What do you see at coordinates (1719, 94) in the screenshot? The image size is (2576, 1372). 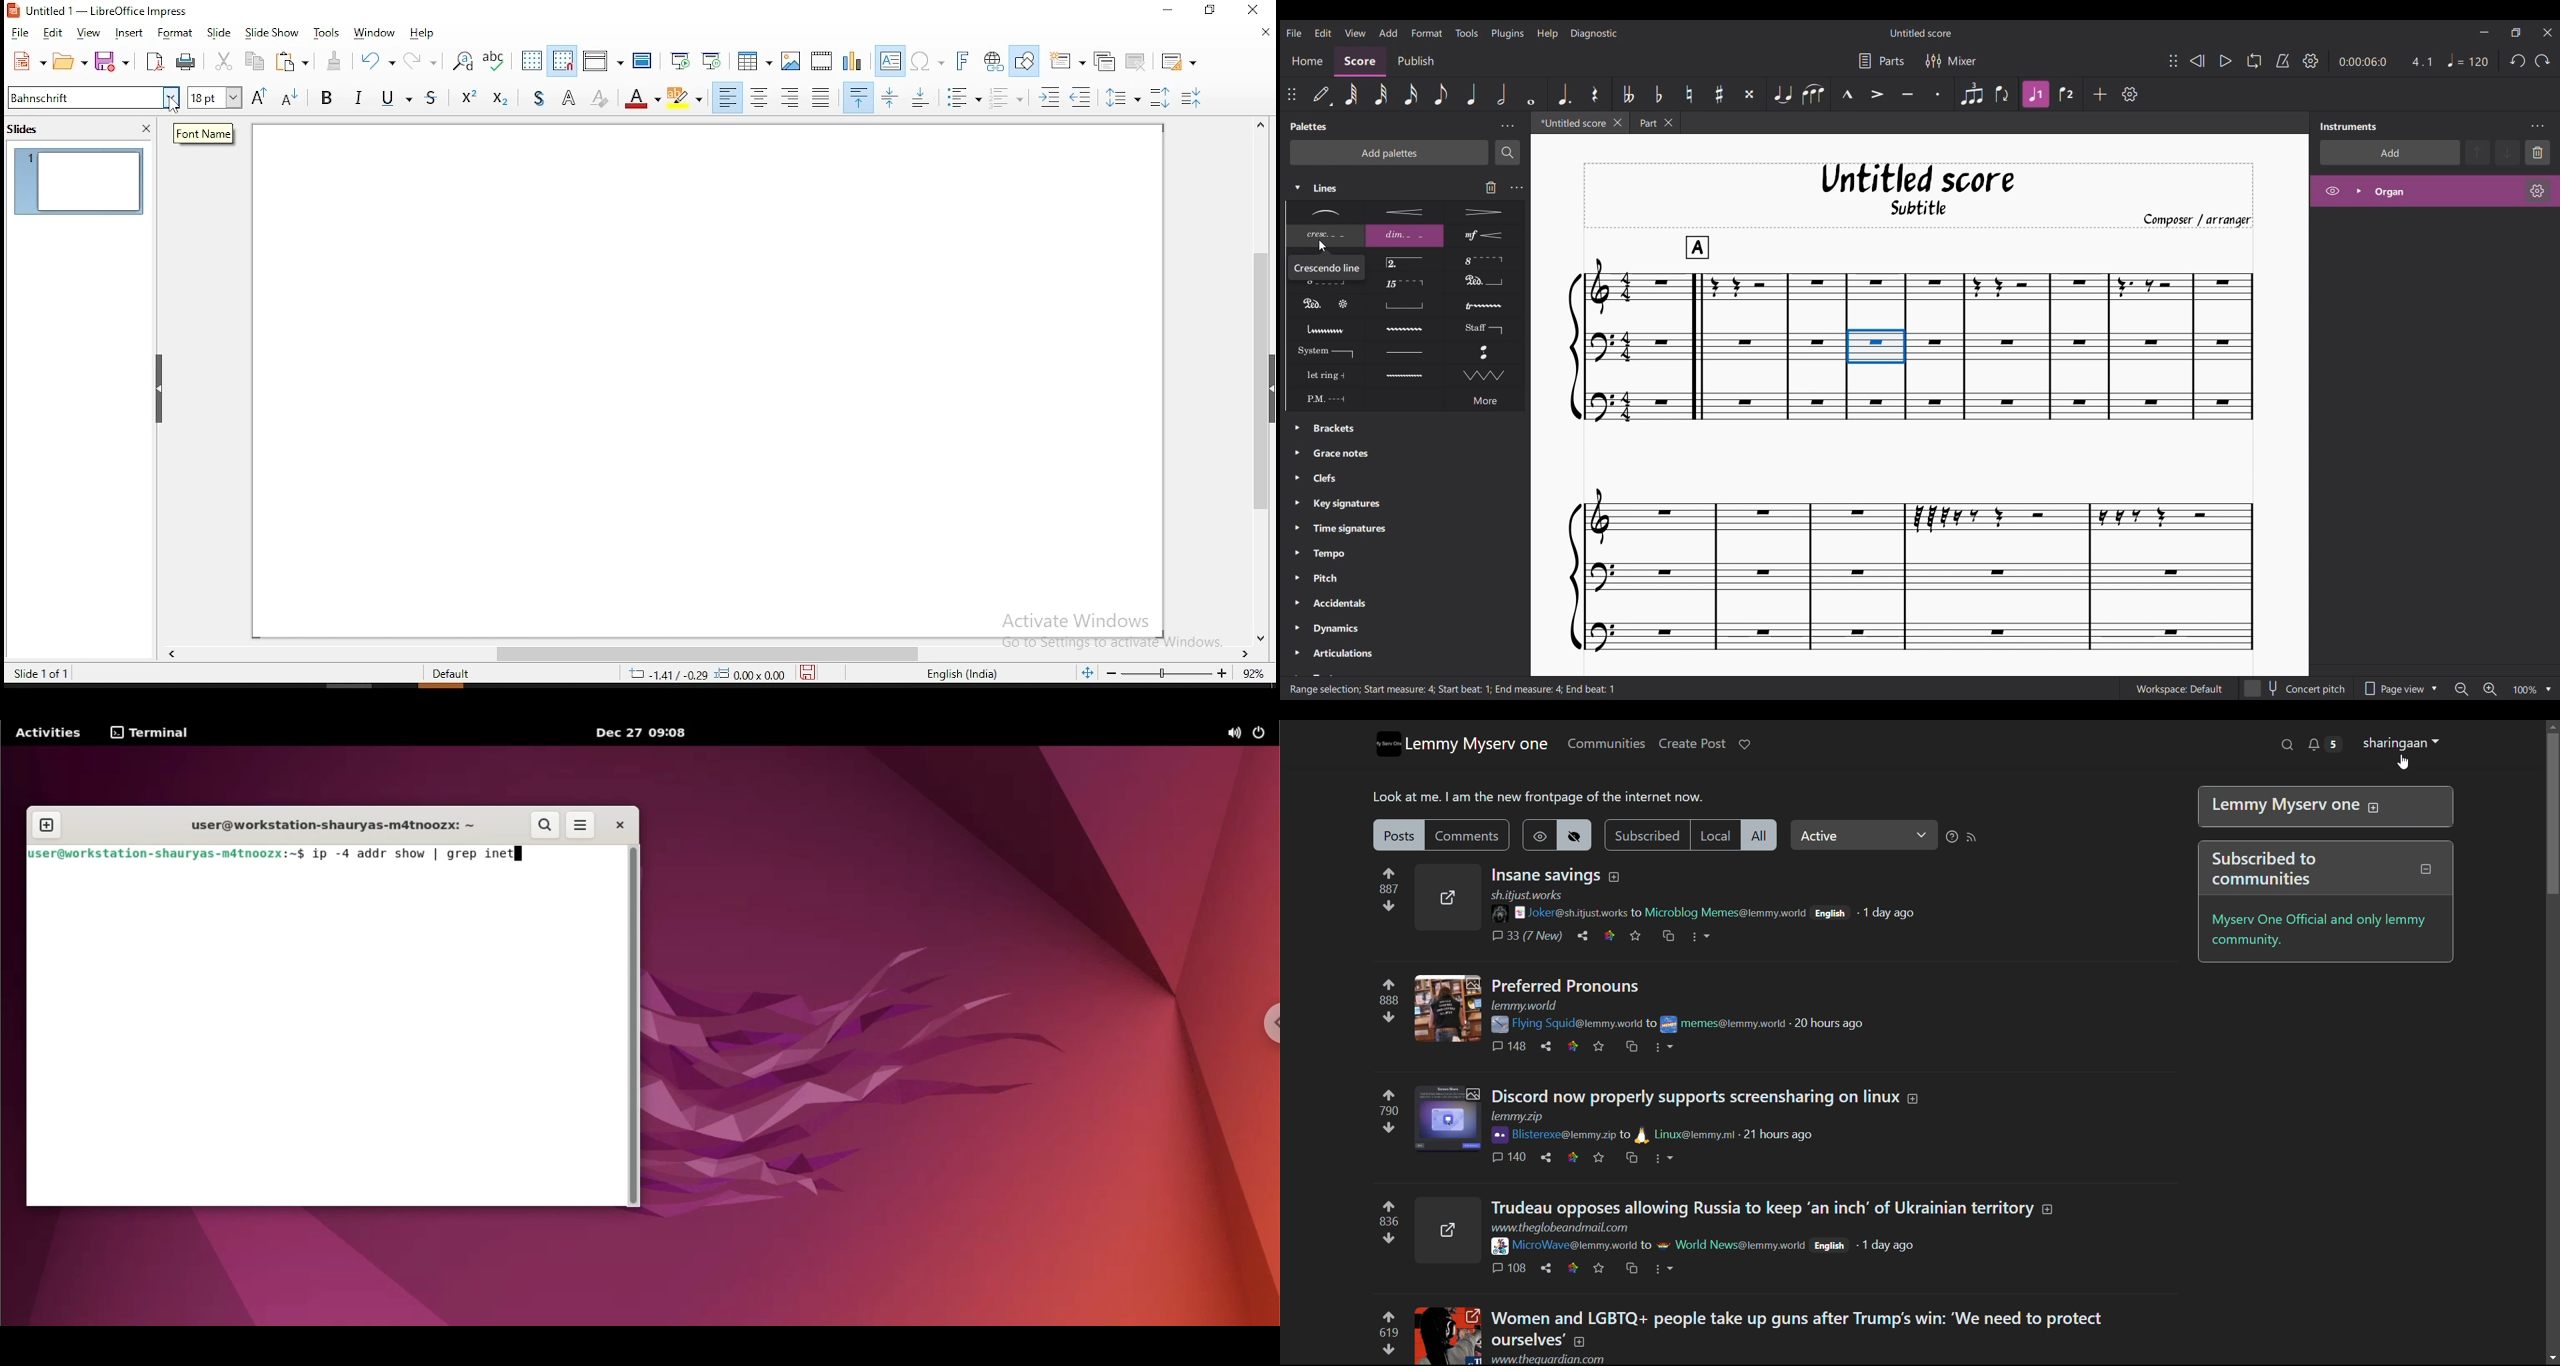 I see `Toggle sharp` at bounding box center [1719, 94].